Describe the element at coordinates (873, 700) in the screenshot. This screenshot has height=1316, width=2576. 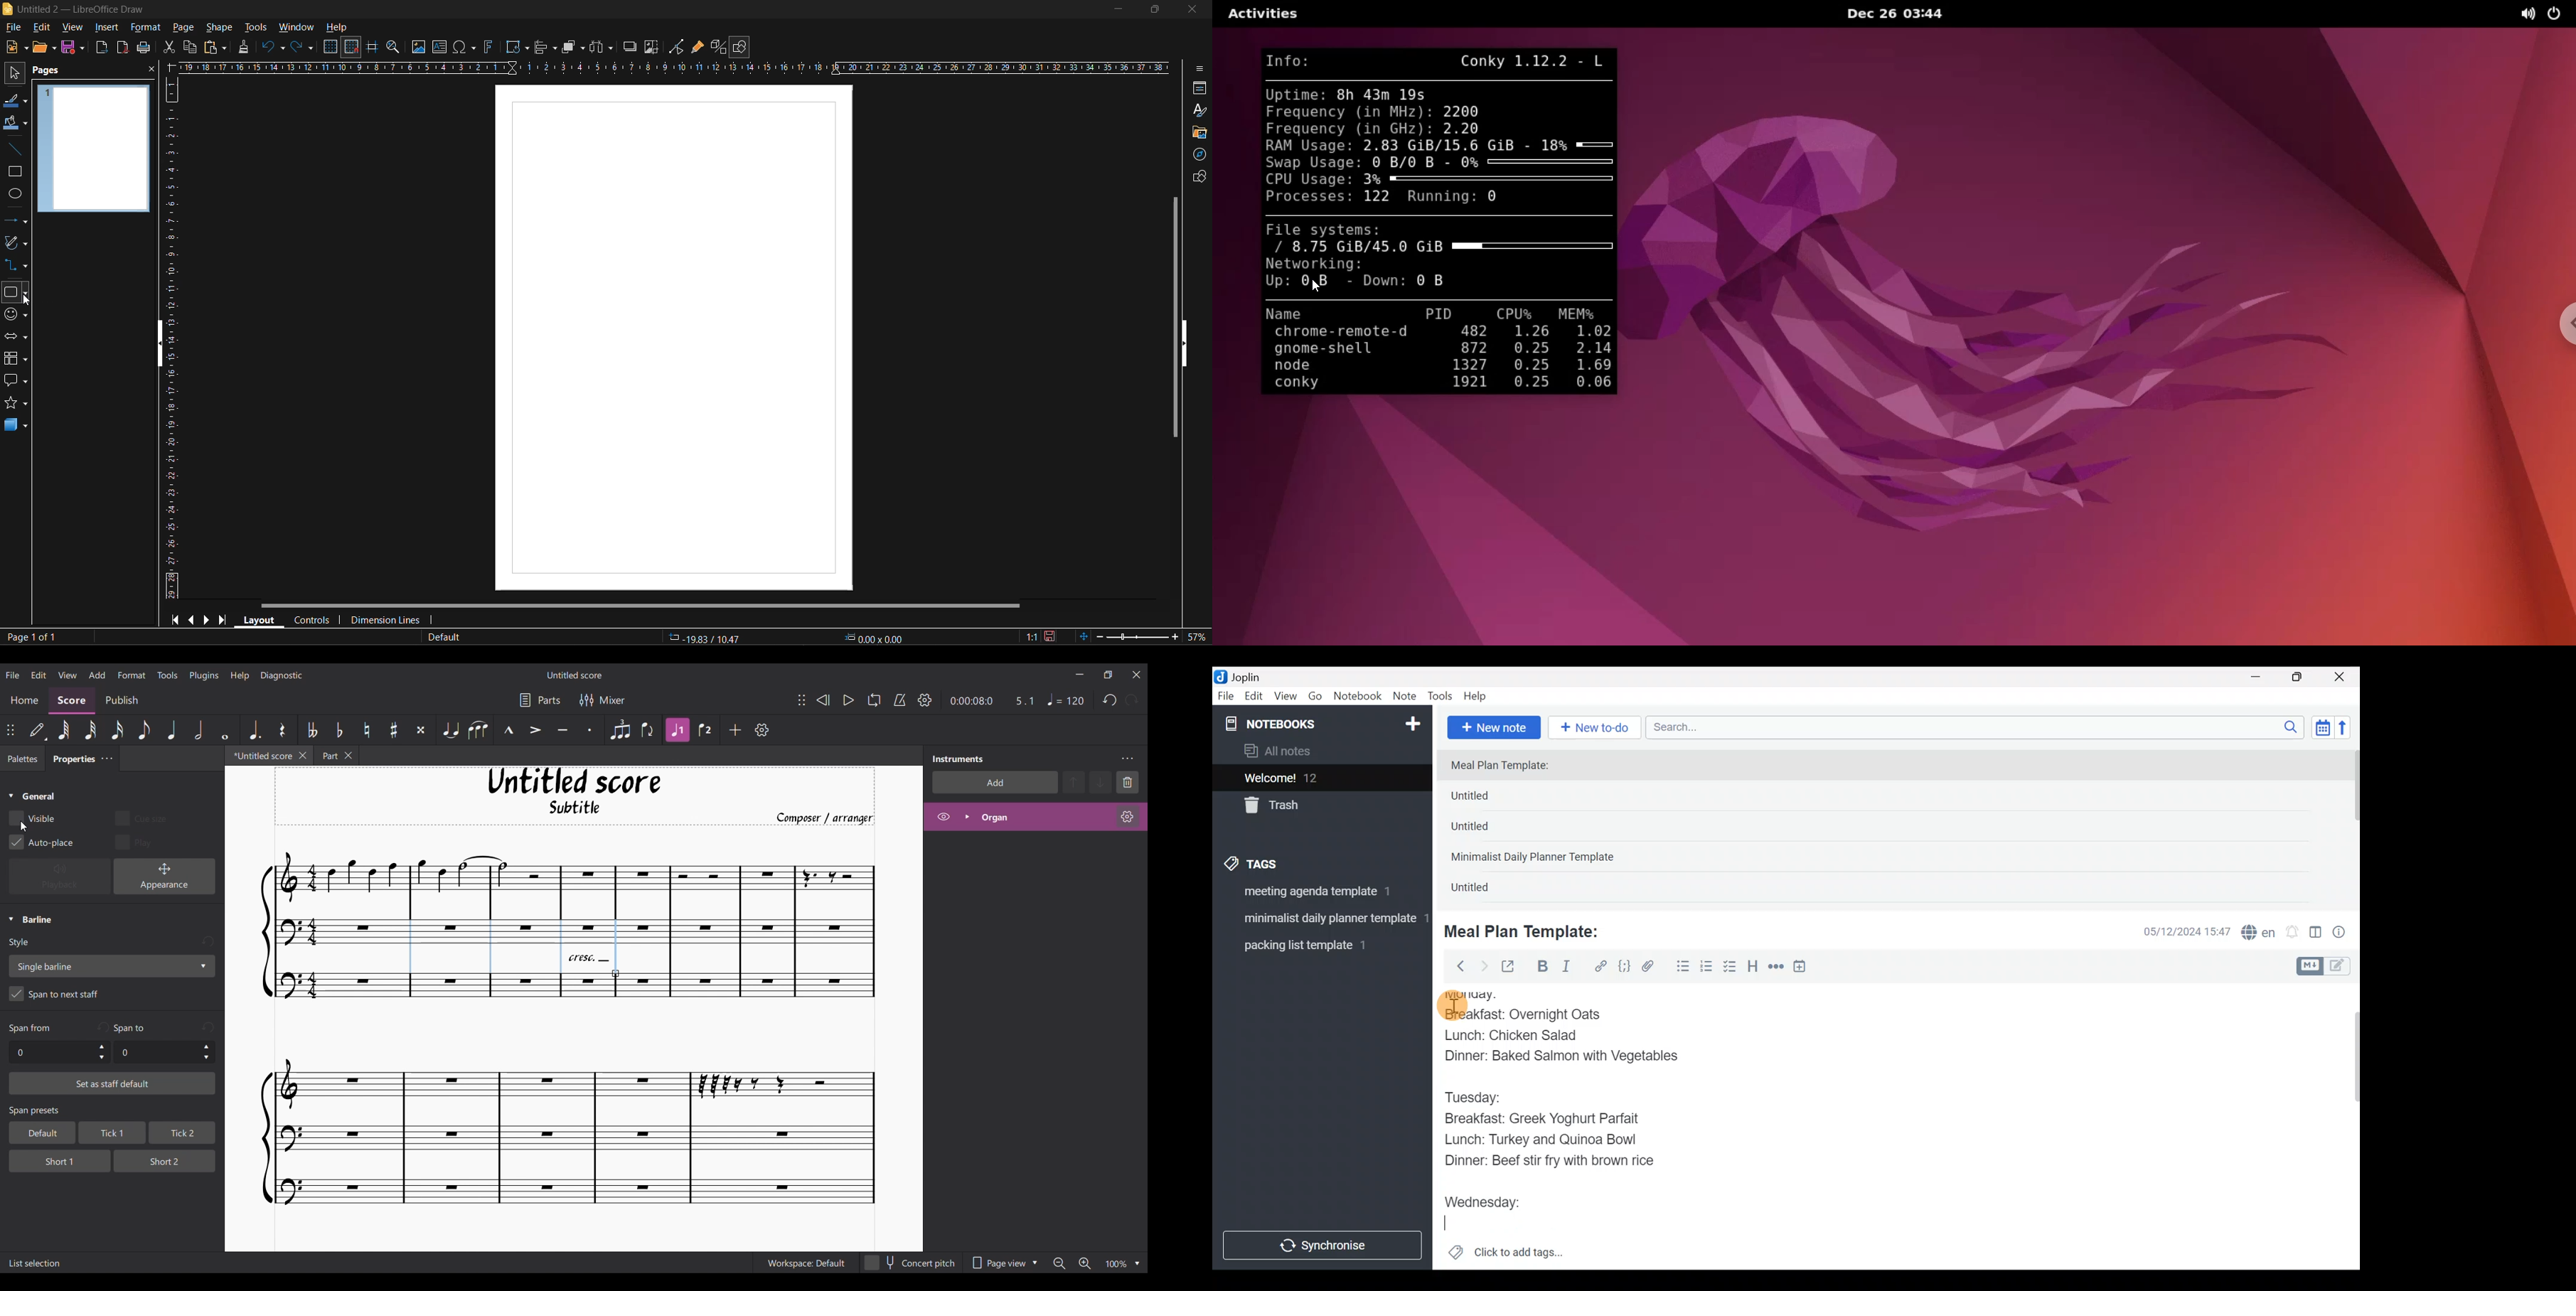
I see `Looping playback` at that location.